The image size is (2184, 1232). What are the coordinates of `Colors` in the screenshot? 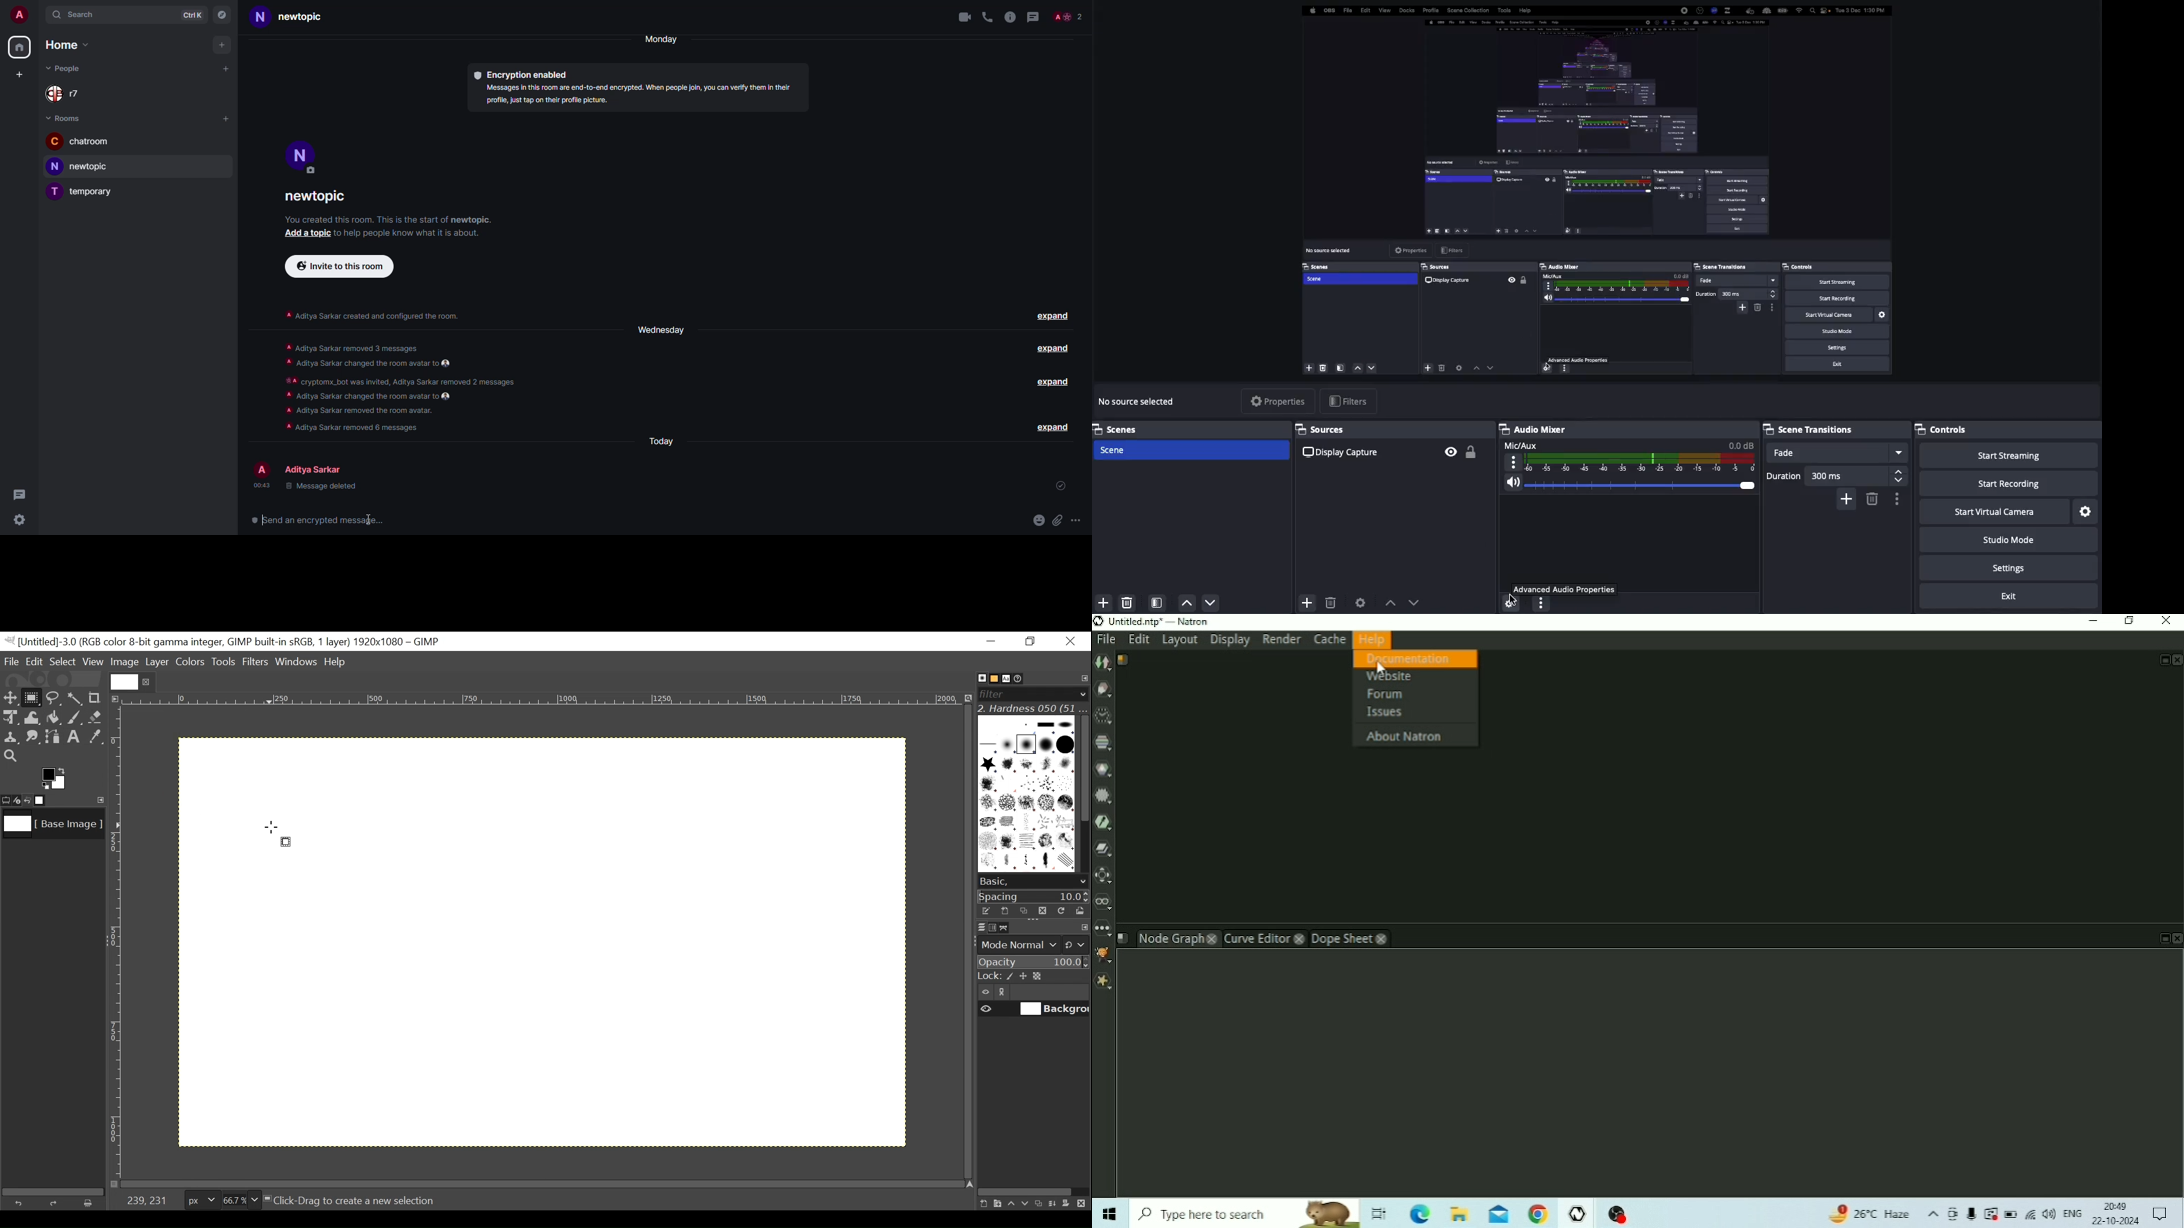 It's located at (190, 662).